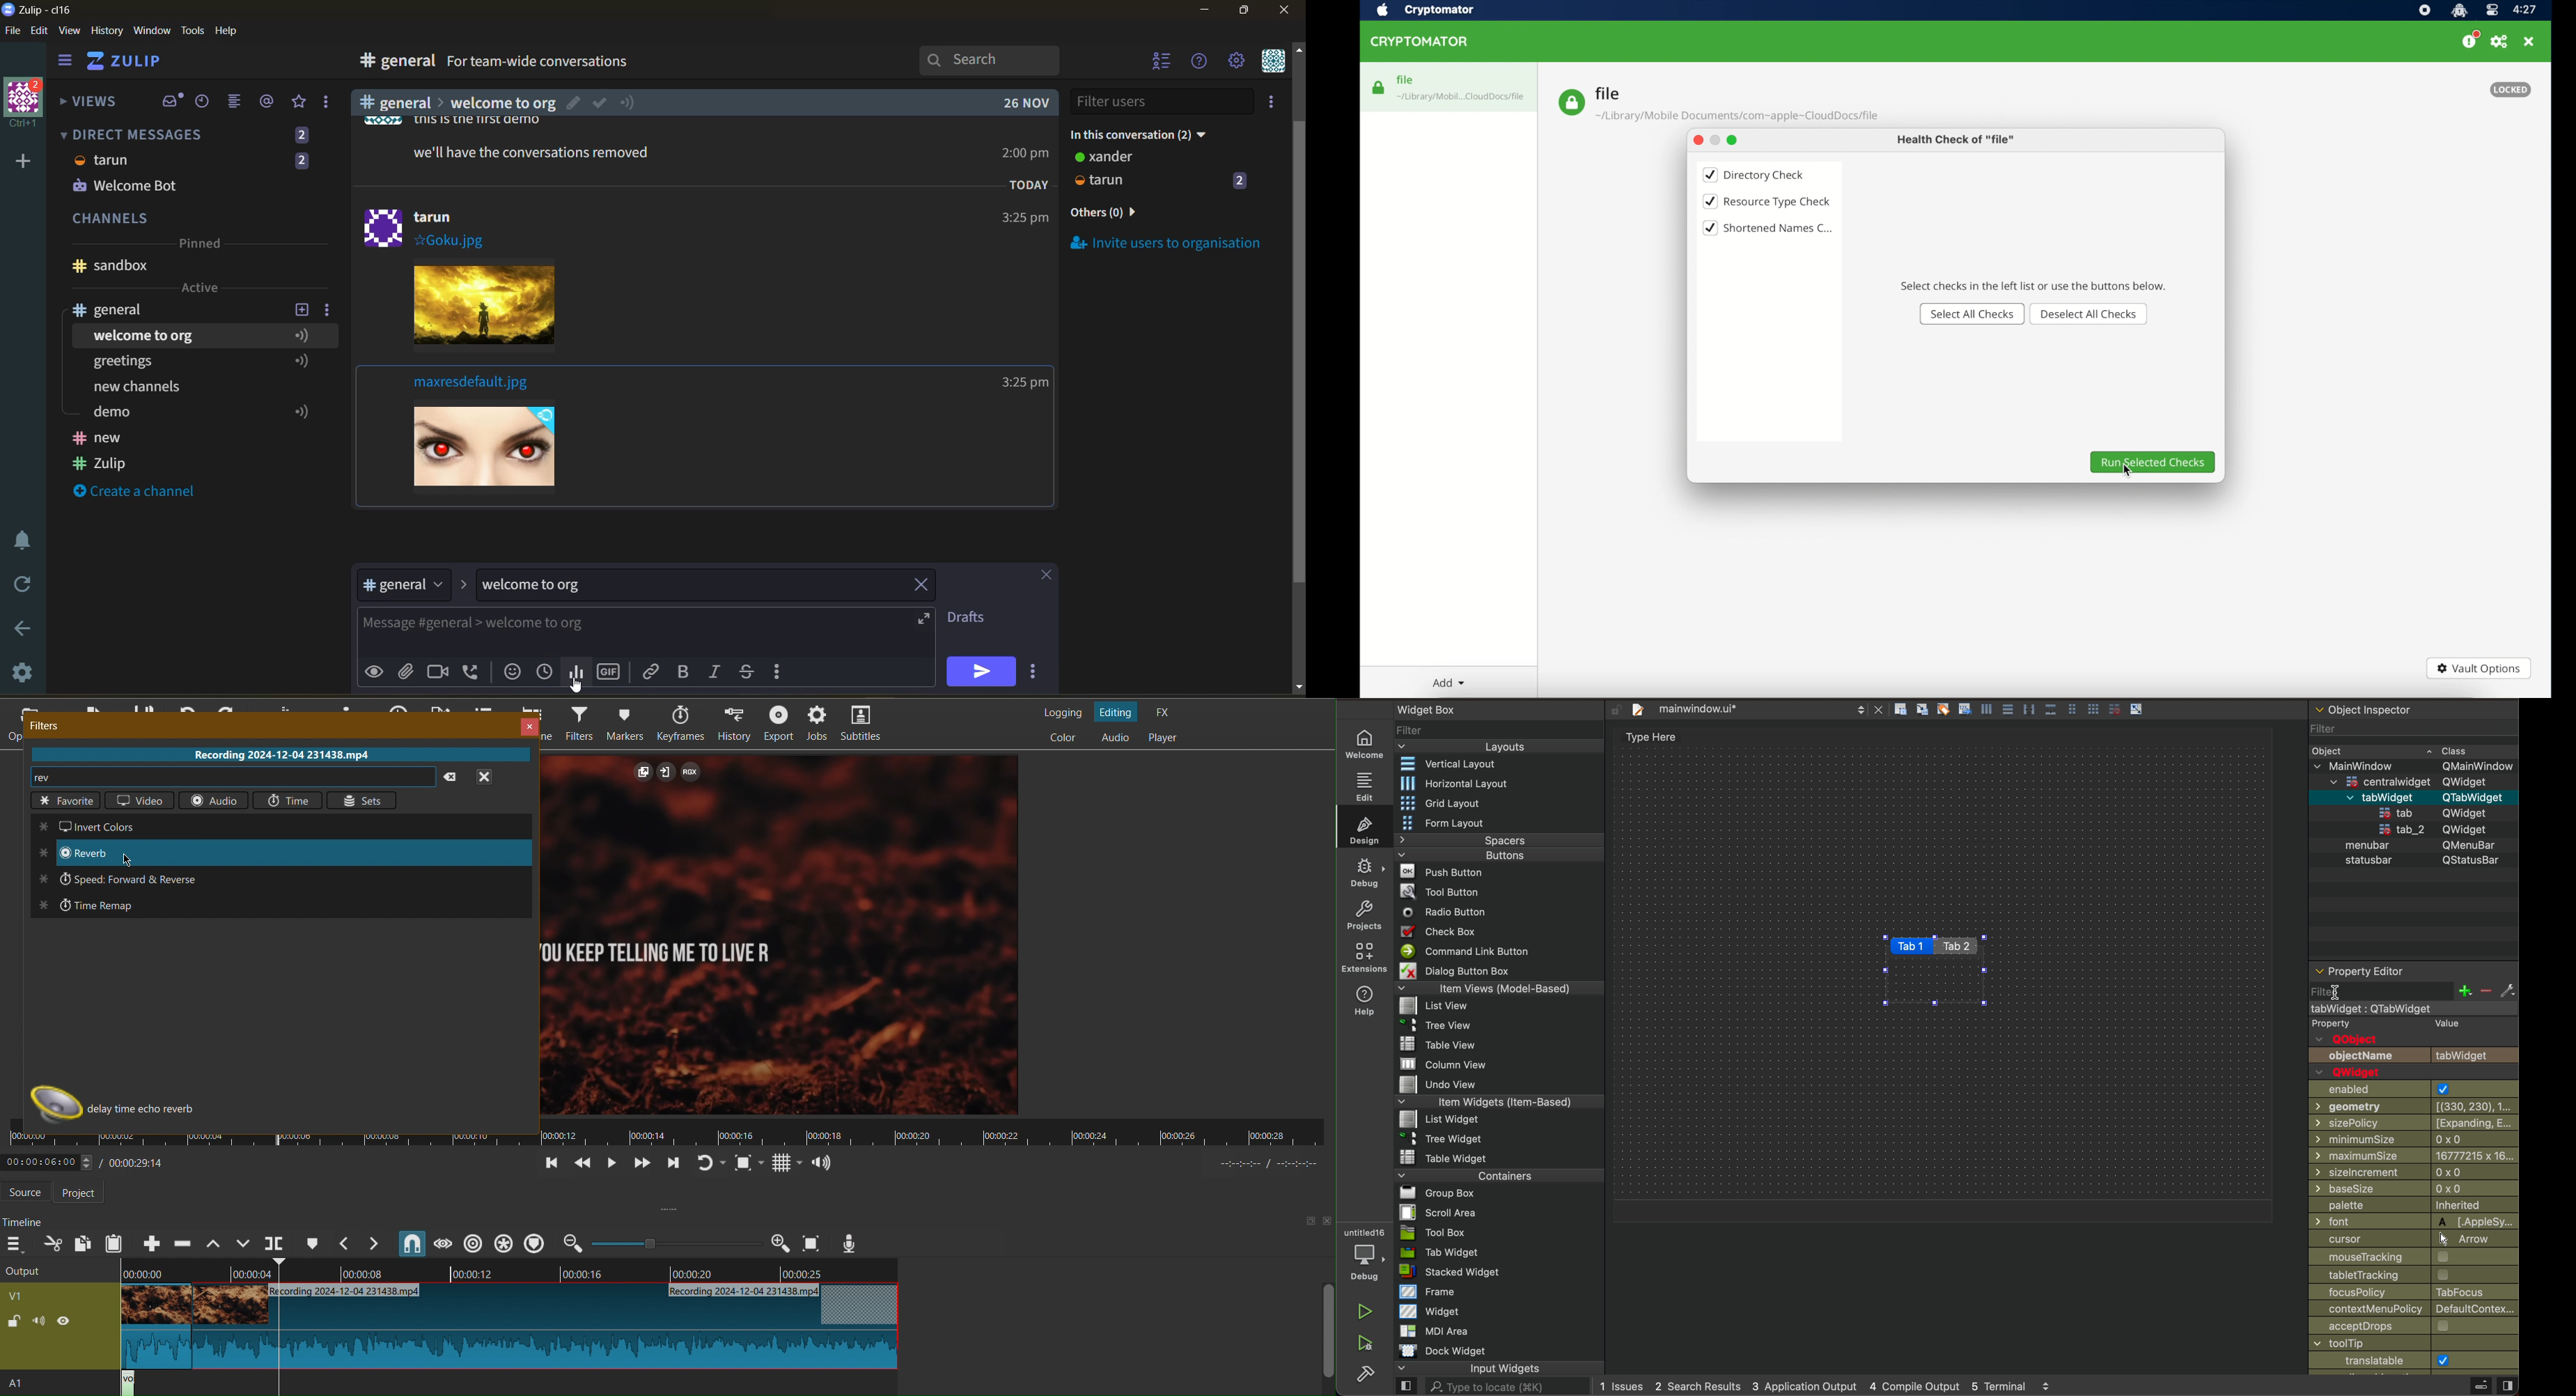 The height and width of the screenshot is (1400, 2576). I want to click on Channel names, so click(102, 452).